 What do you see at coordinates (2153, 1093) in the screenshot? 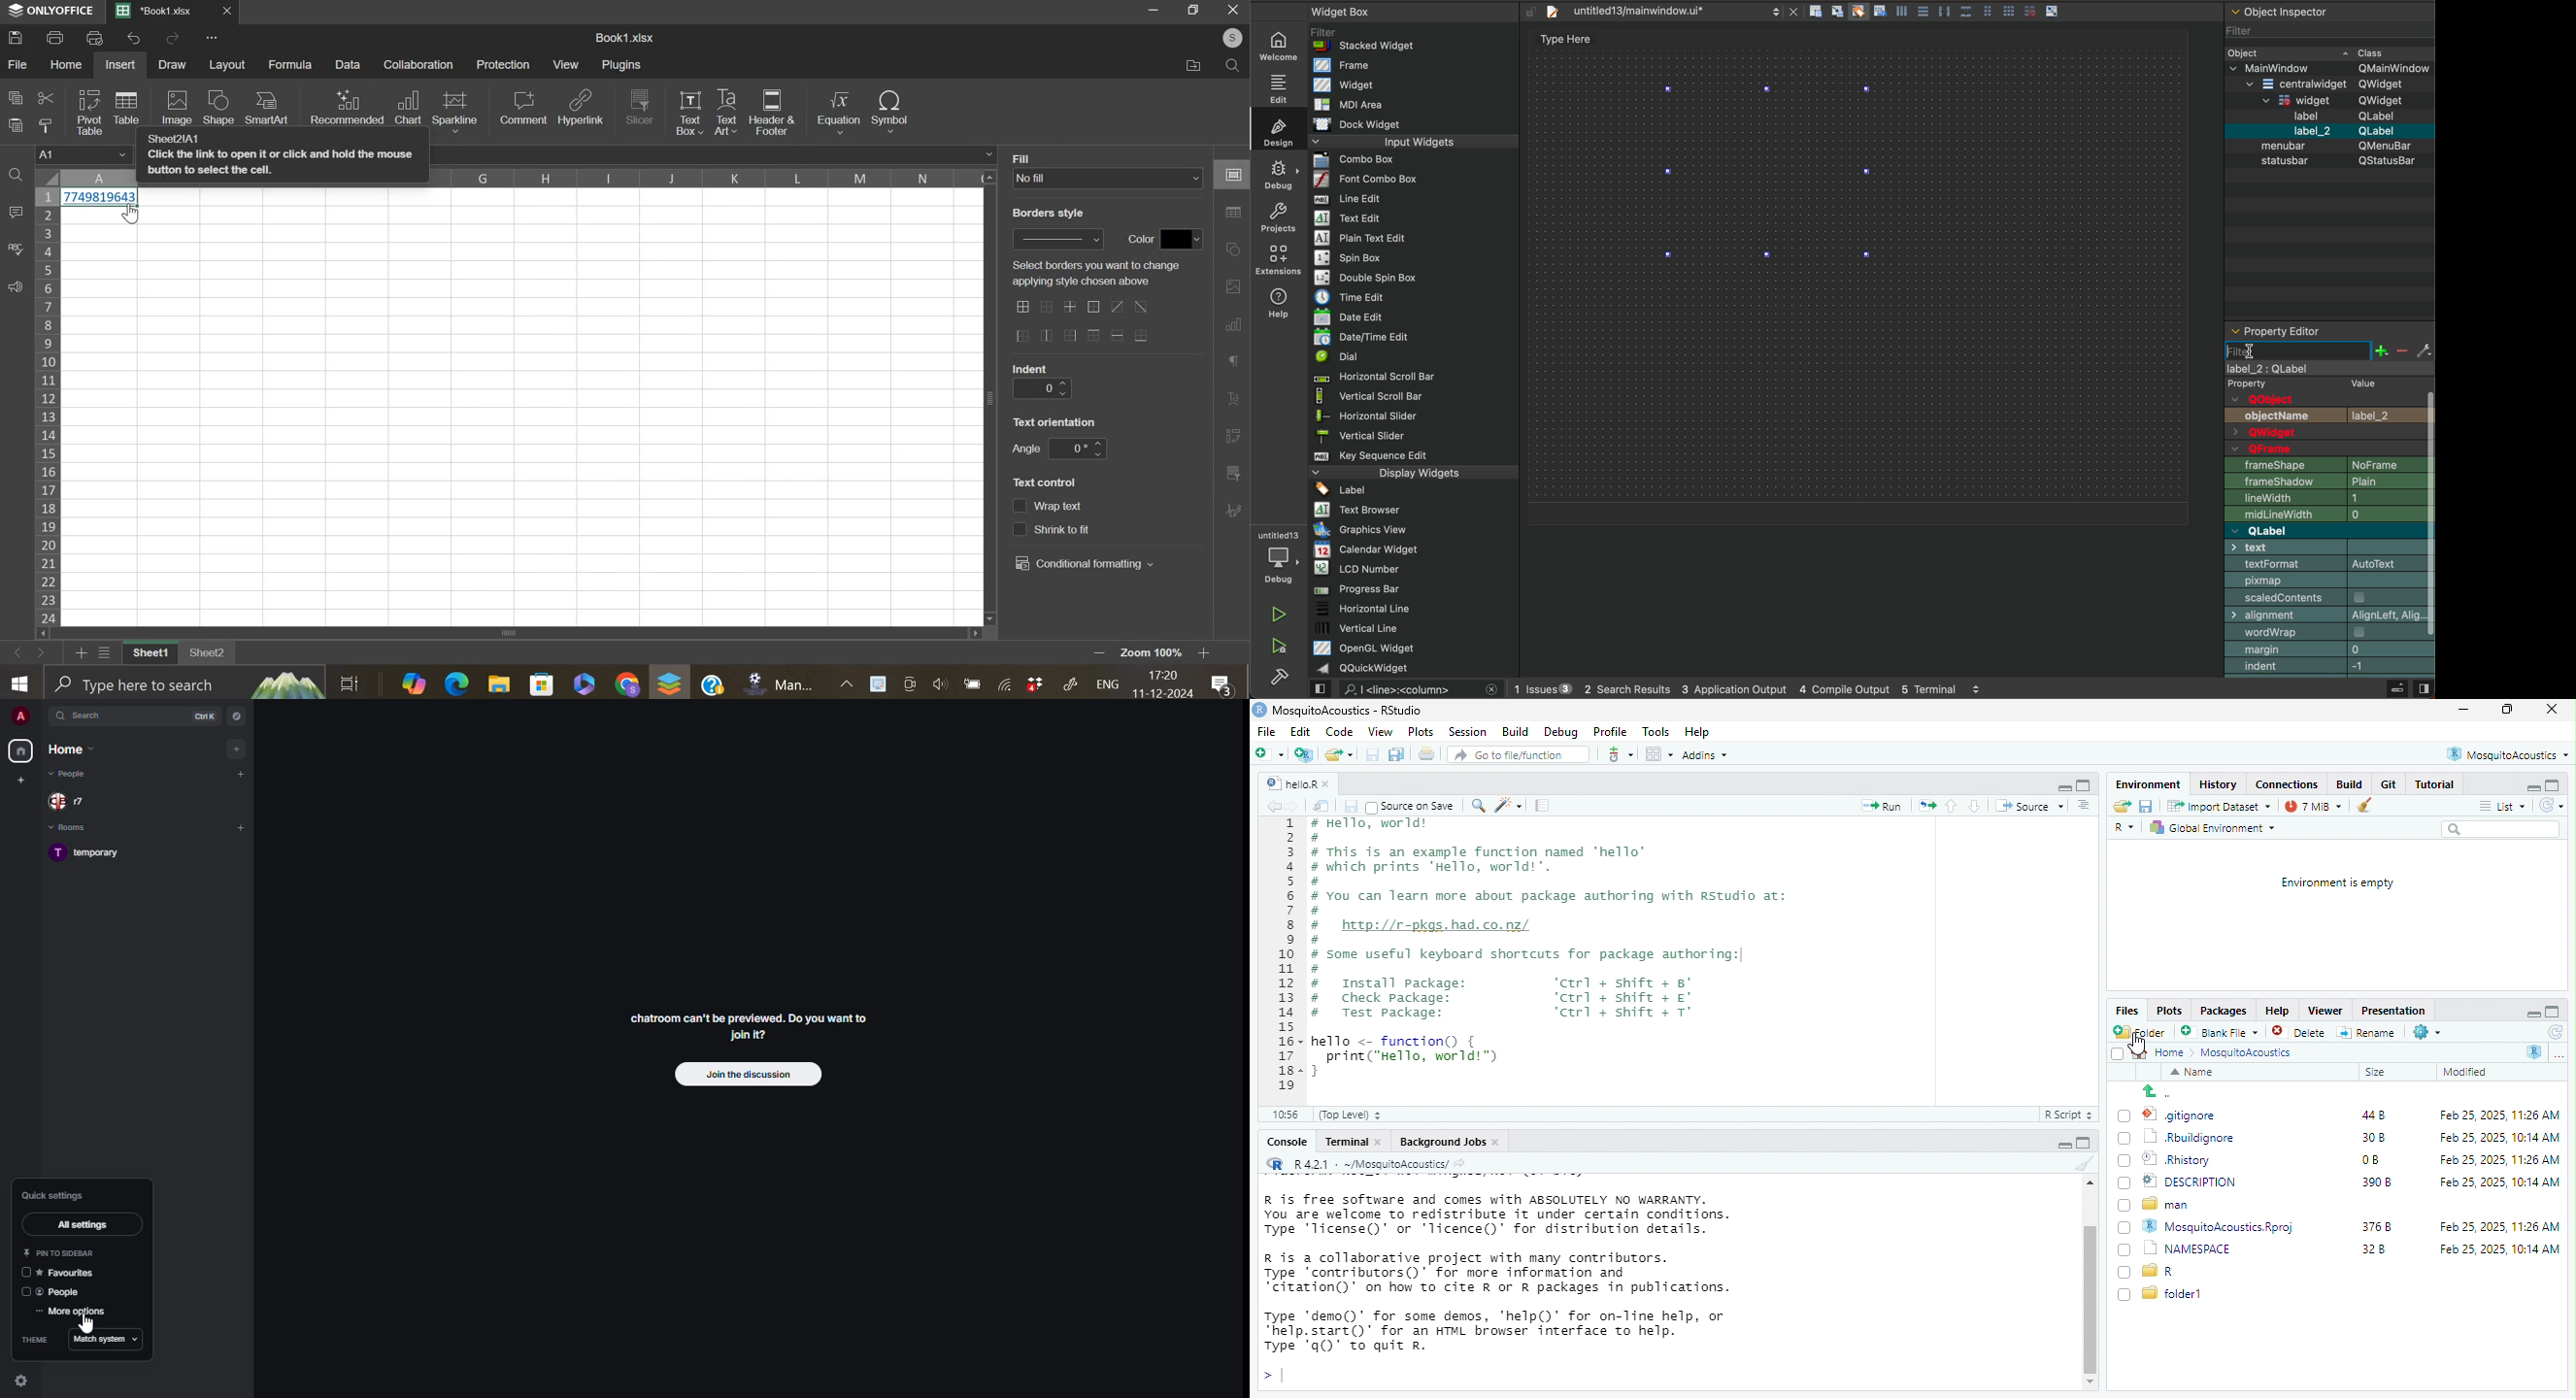
I see `up to previous folder` at bounding box center [2153, 1093].